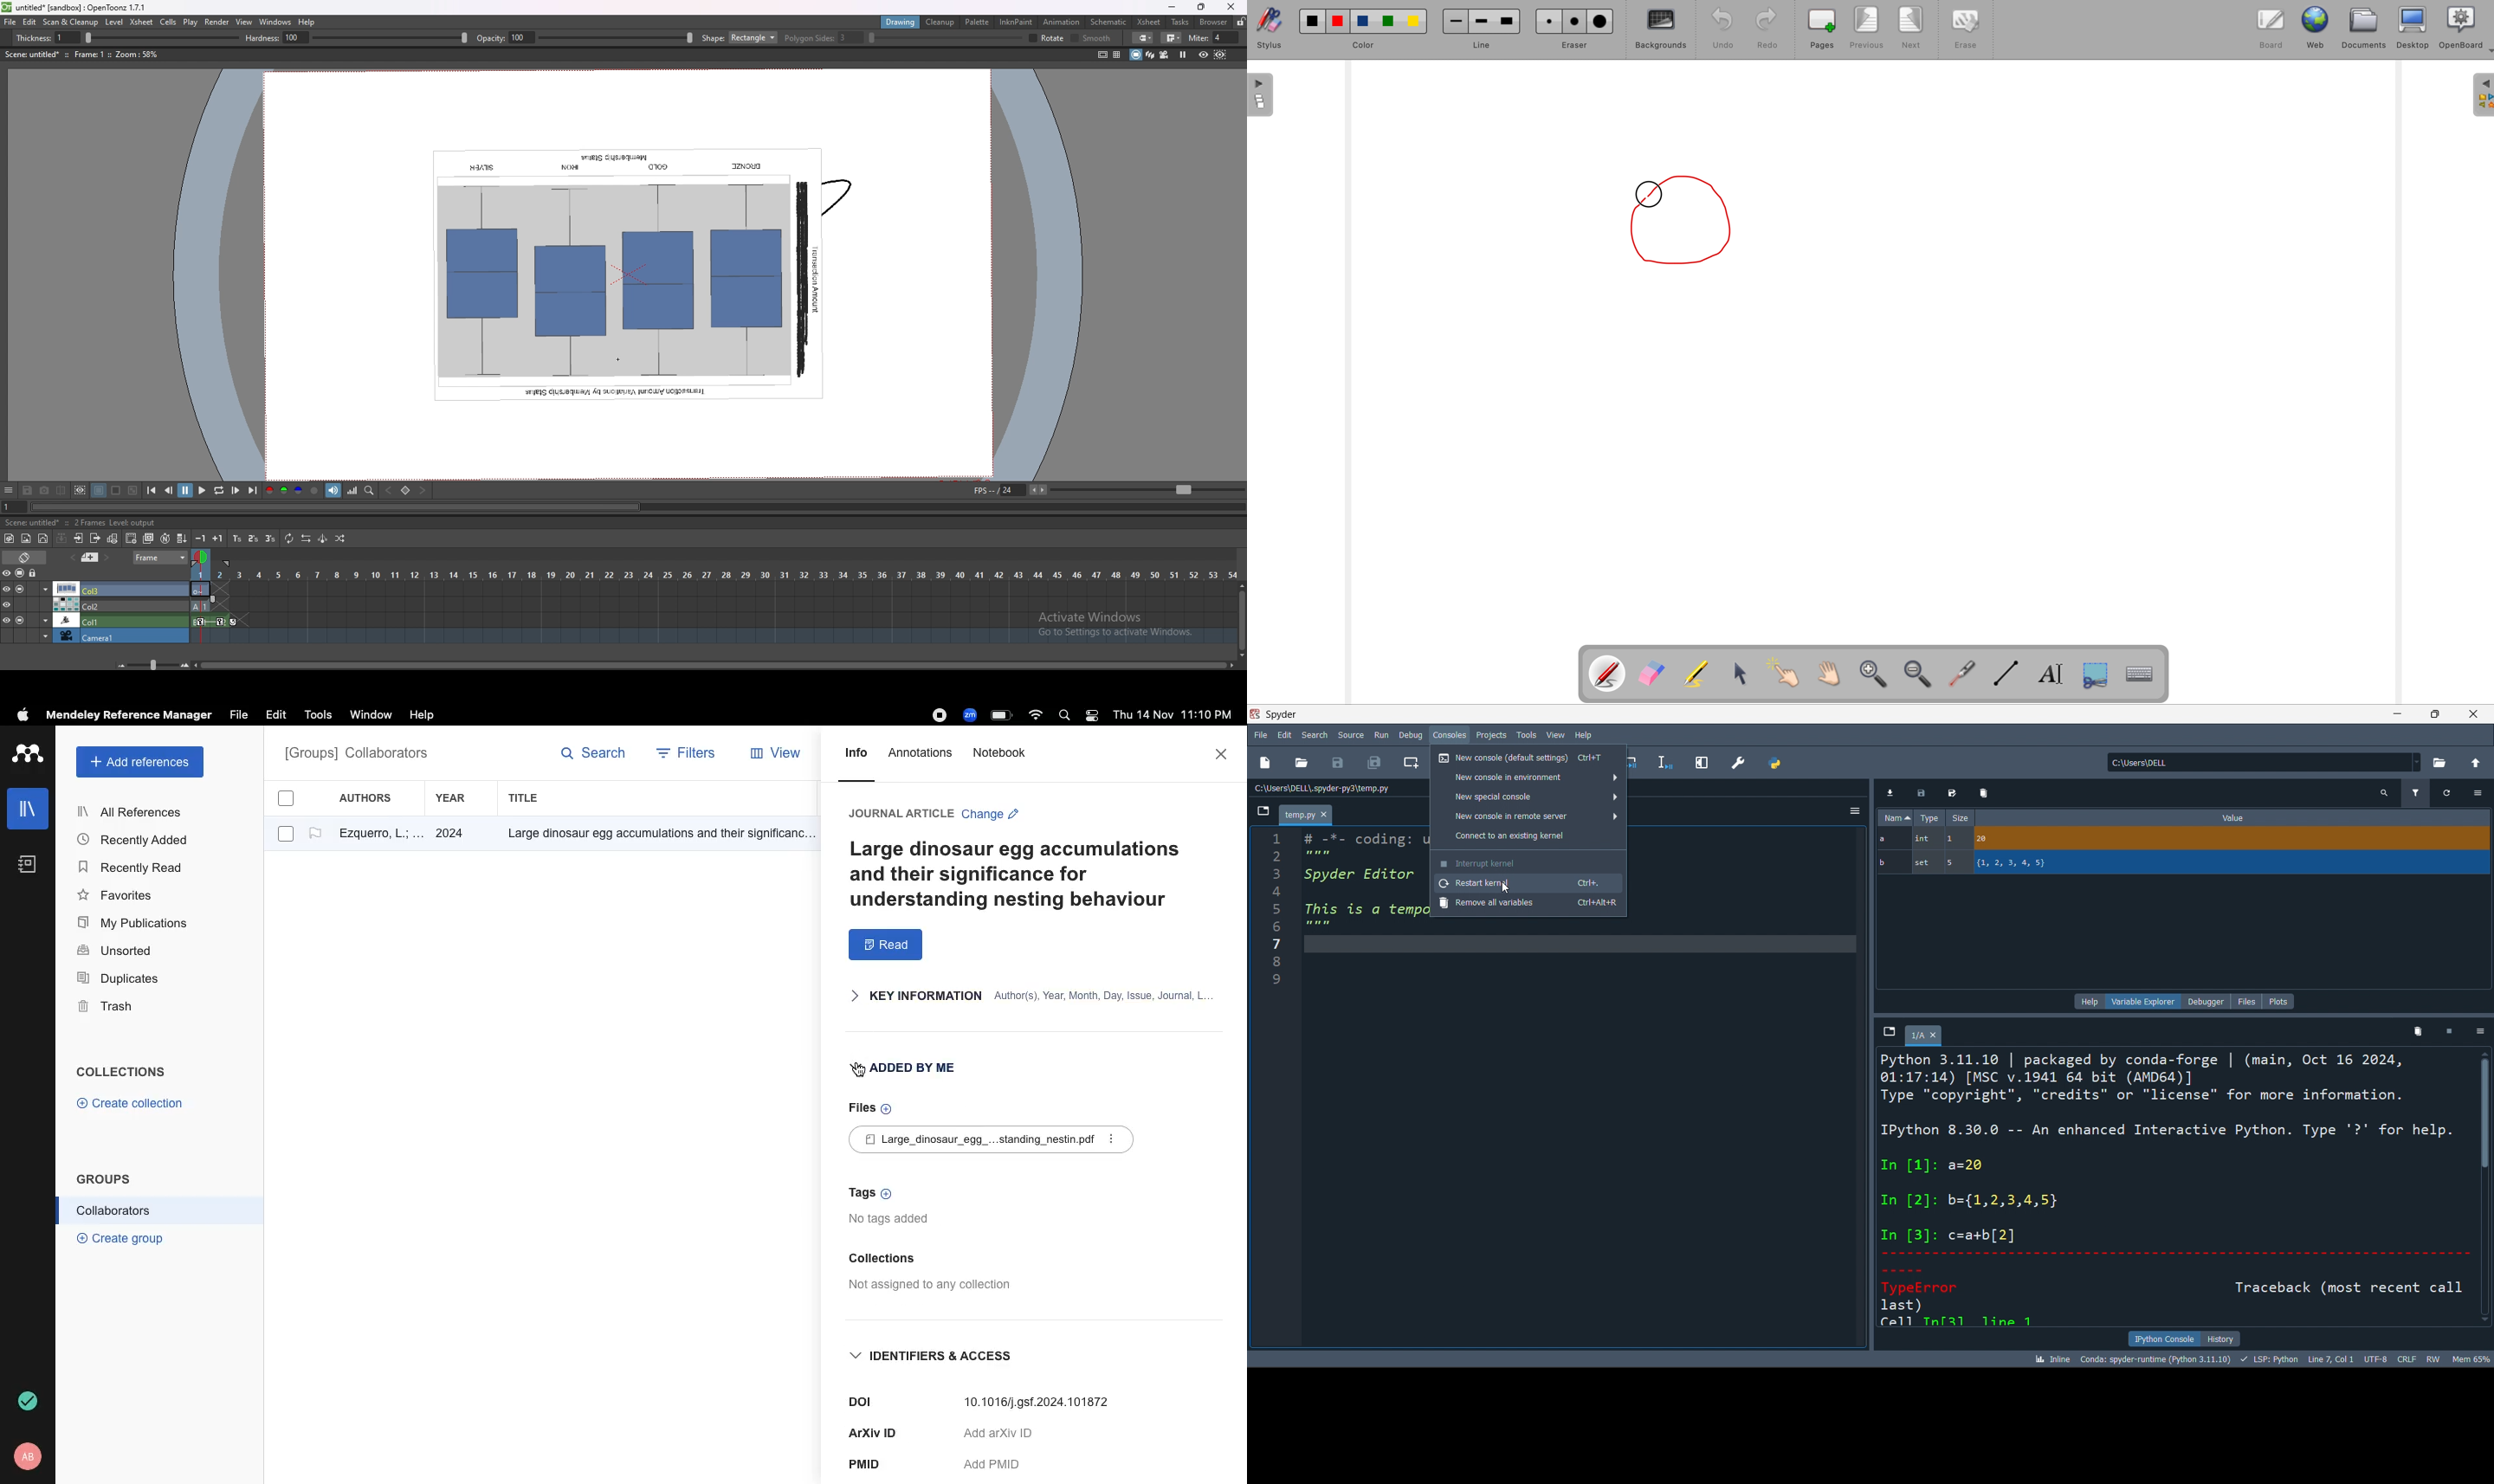 This screenshot has width=2520, height=1484. Describe the element at coordinates (2443, 764) in the screenshot. I see `open directory` at that location.